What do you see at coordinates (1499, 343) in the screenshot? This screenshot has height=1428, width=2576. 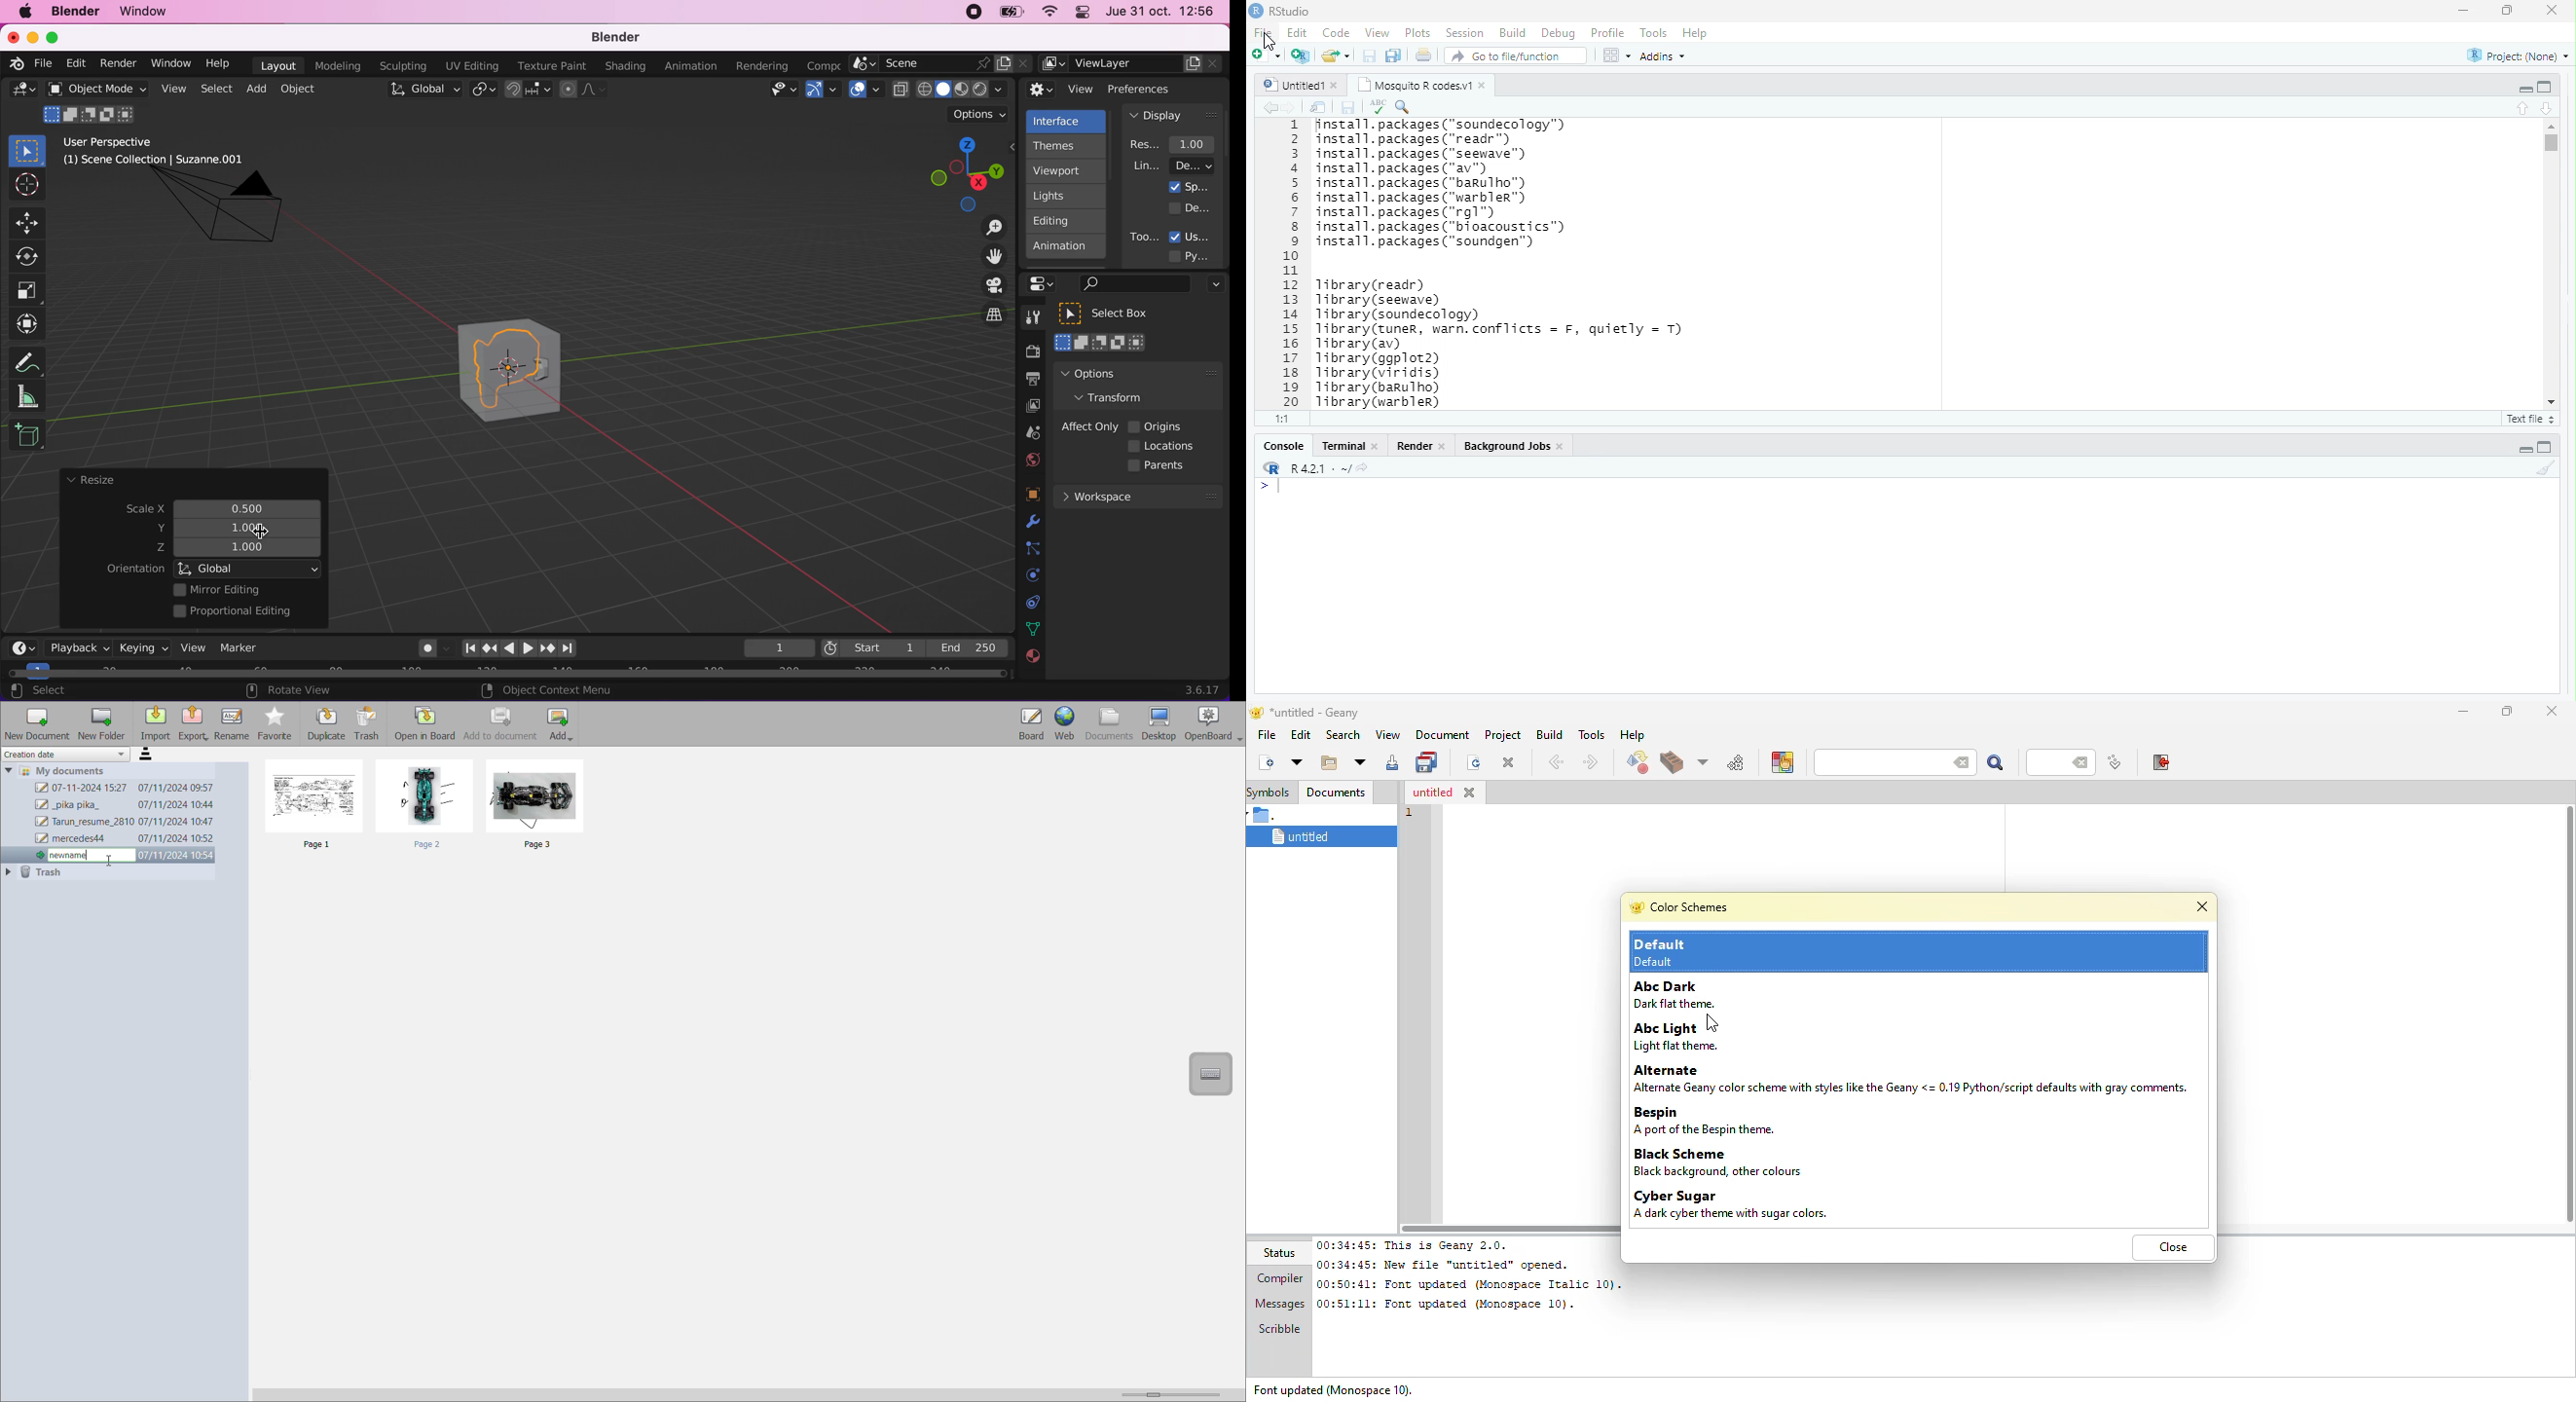 I see `library(readr) library(seewave) library(soundecology) library(tuner, warn. conflicts = F, quietly = T) library(av) library(gglot2) library(viridis) library (barulho) library (warbler)` at bounding box center [1499, 343].